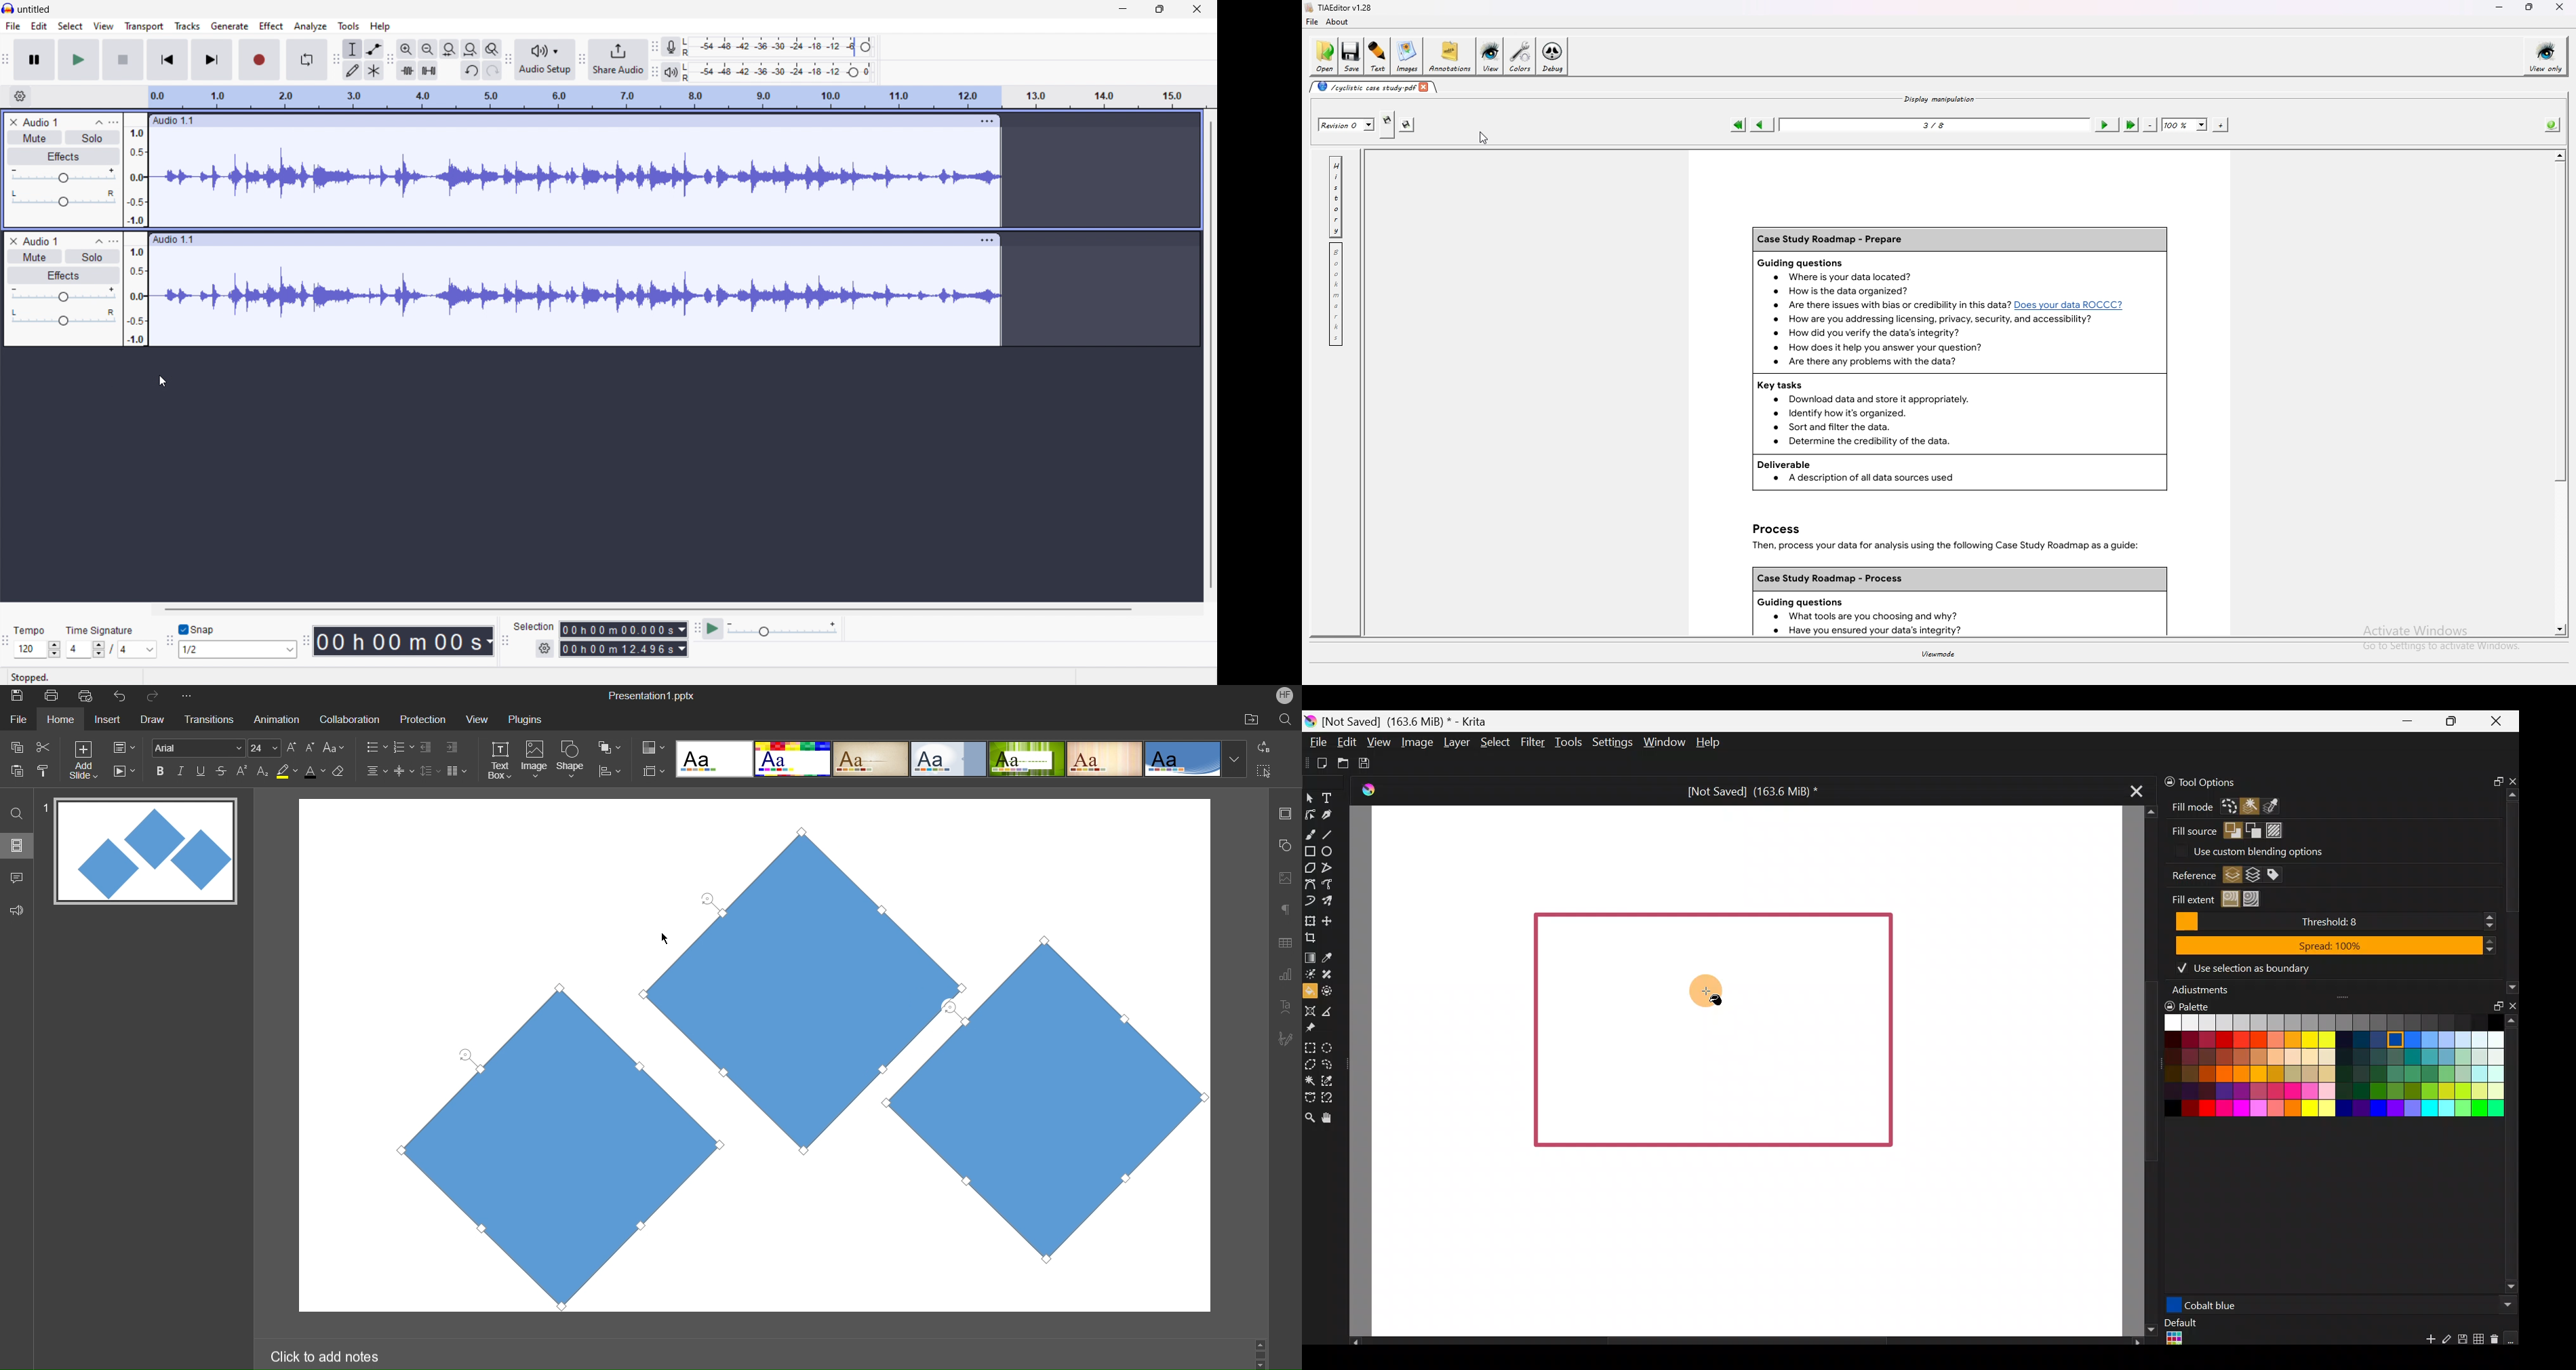  Describe the element at coordinates (1310, 900) in the screenshot. I see `Dynamic brush tool` at that location.